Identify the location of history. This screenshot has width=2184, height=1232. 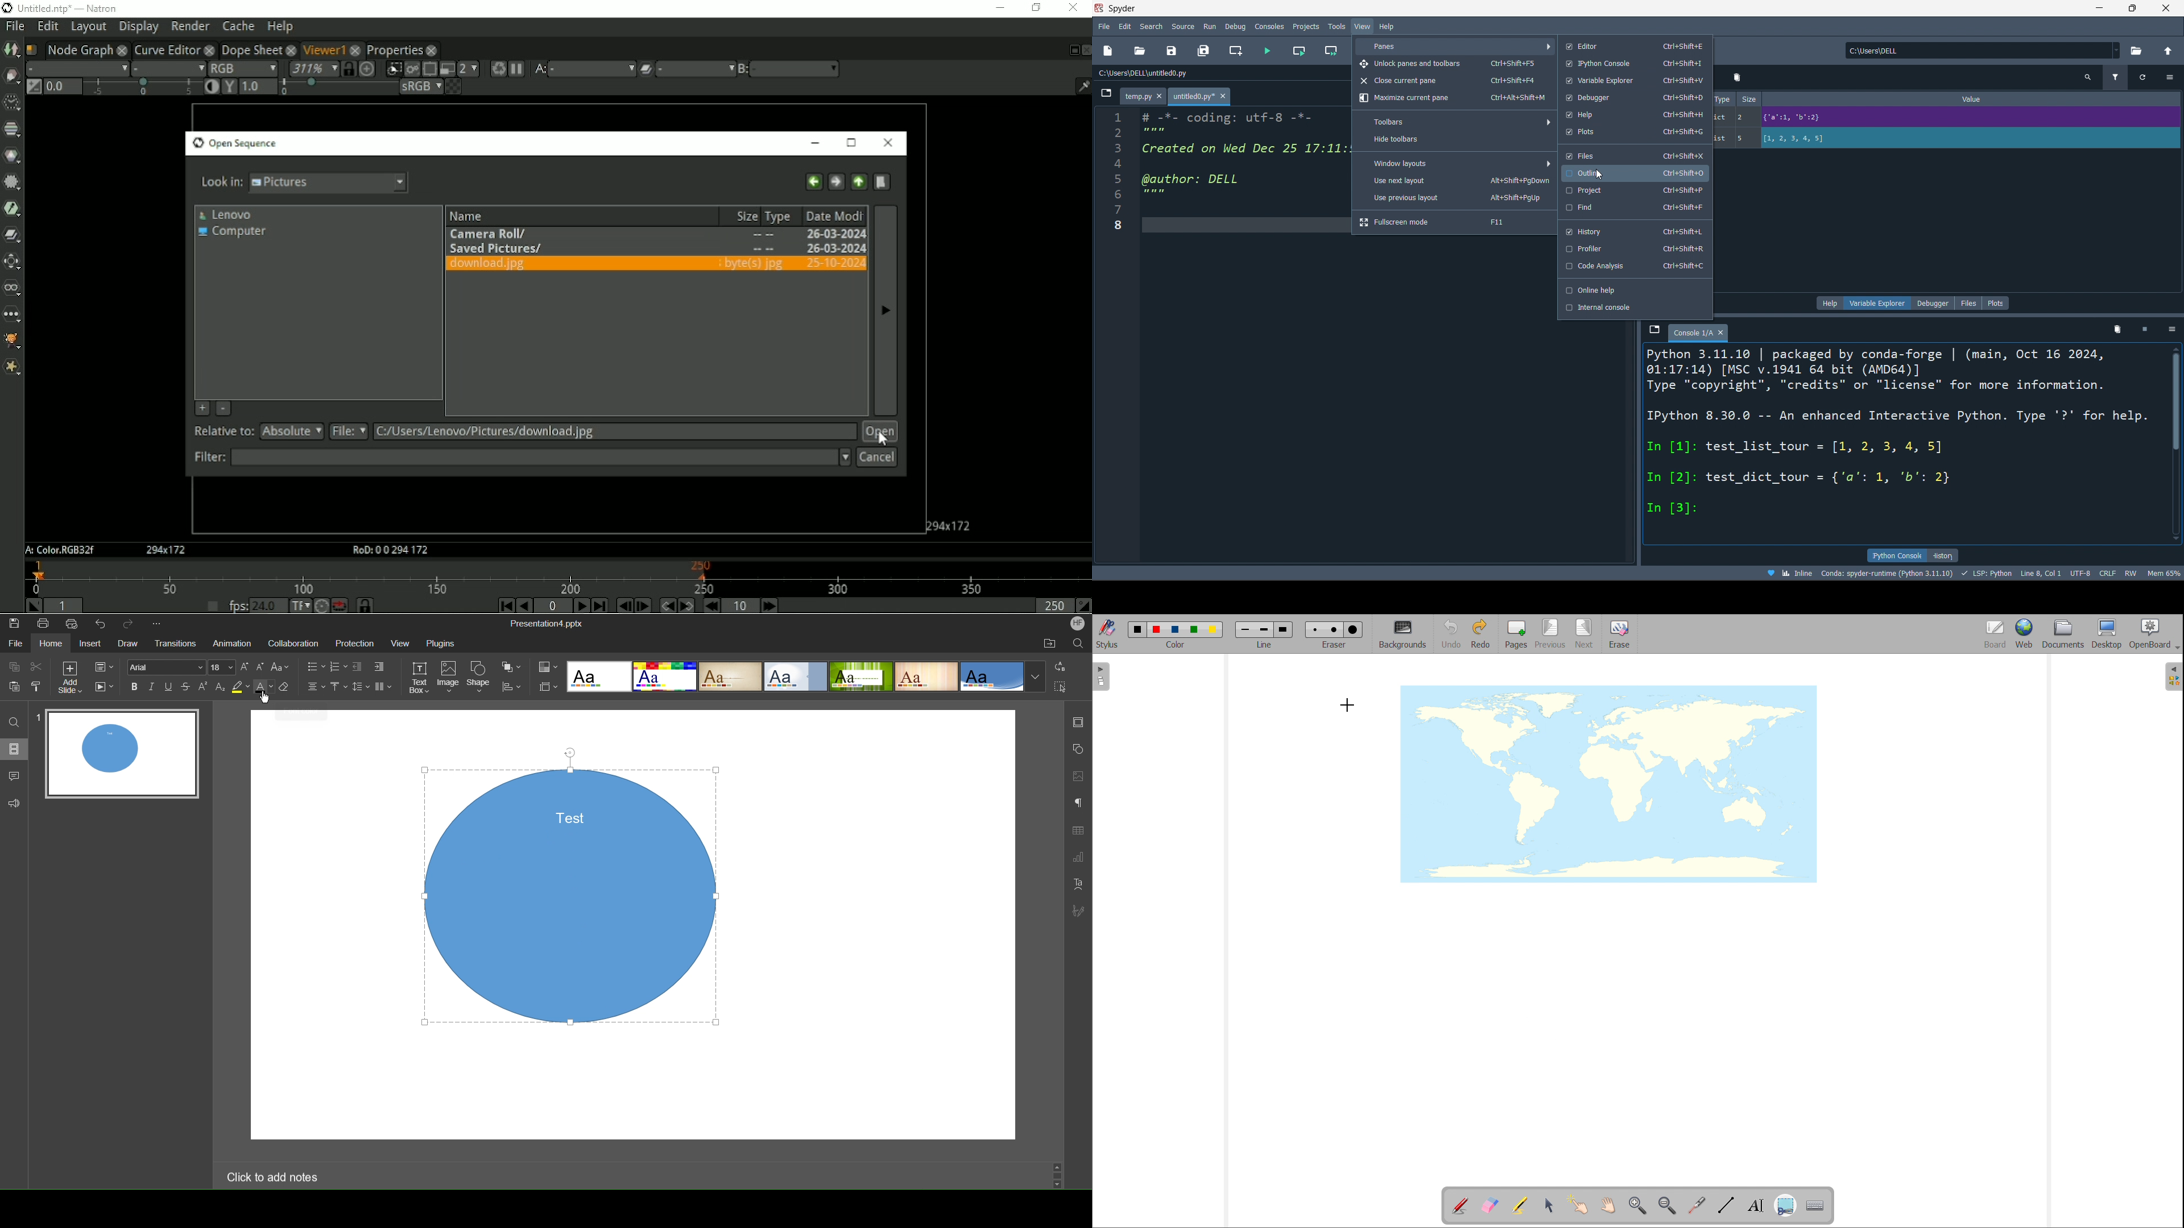
(1944, 556).